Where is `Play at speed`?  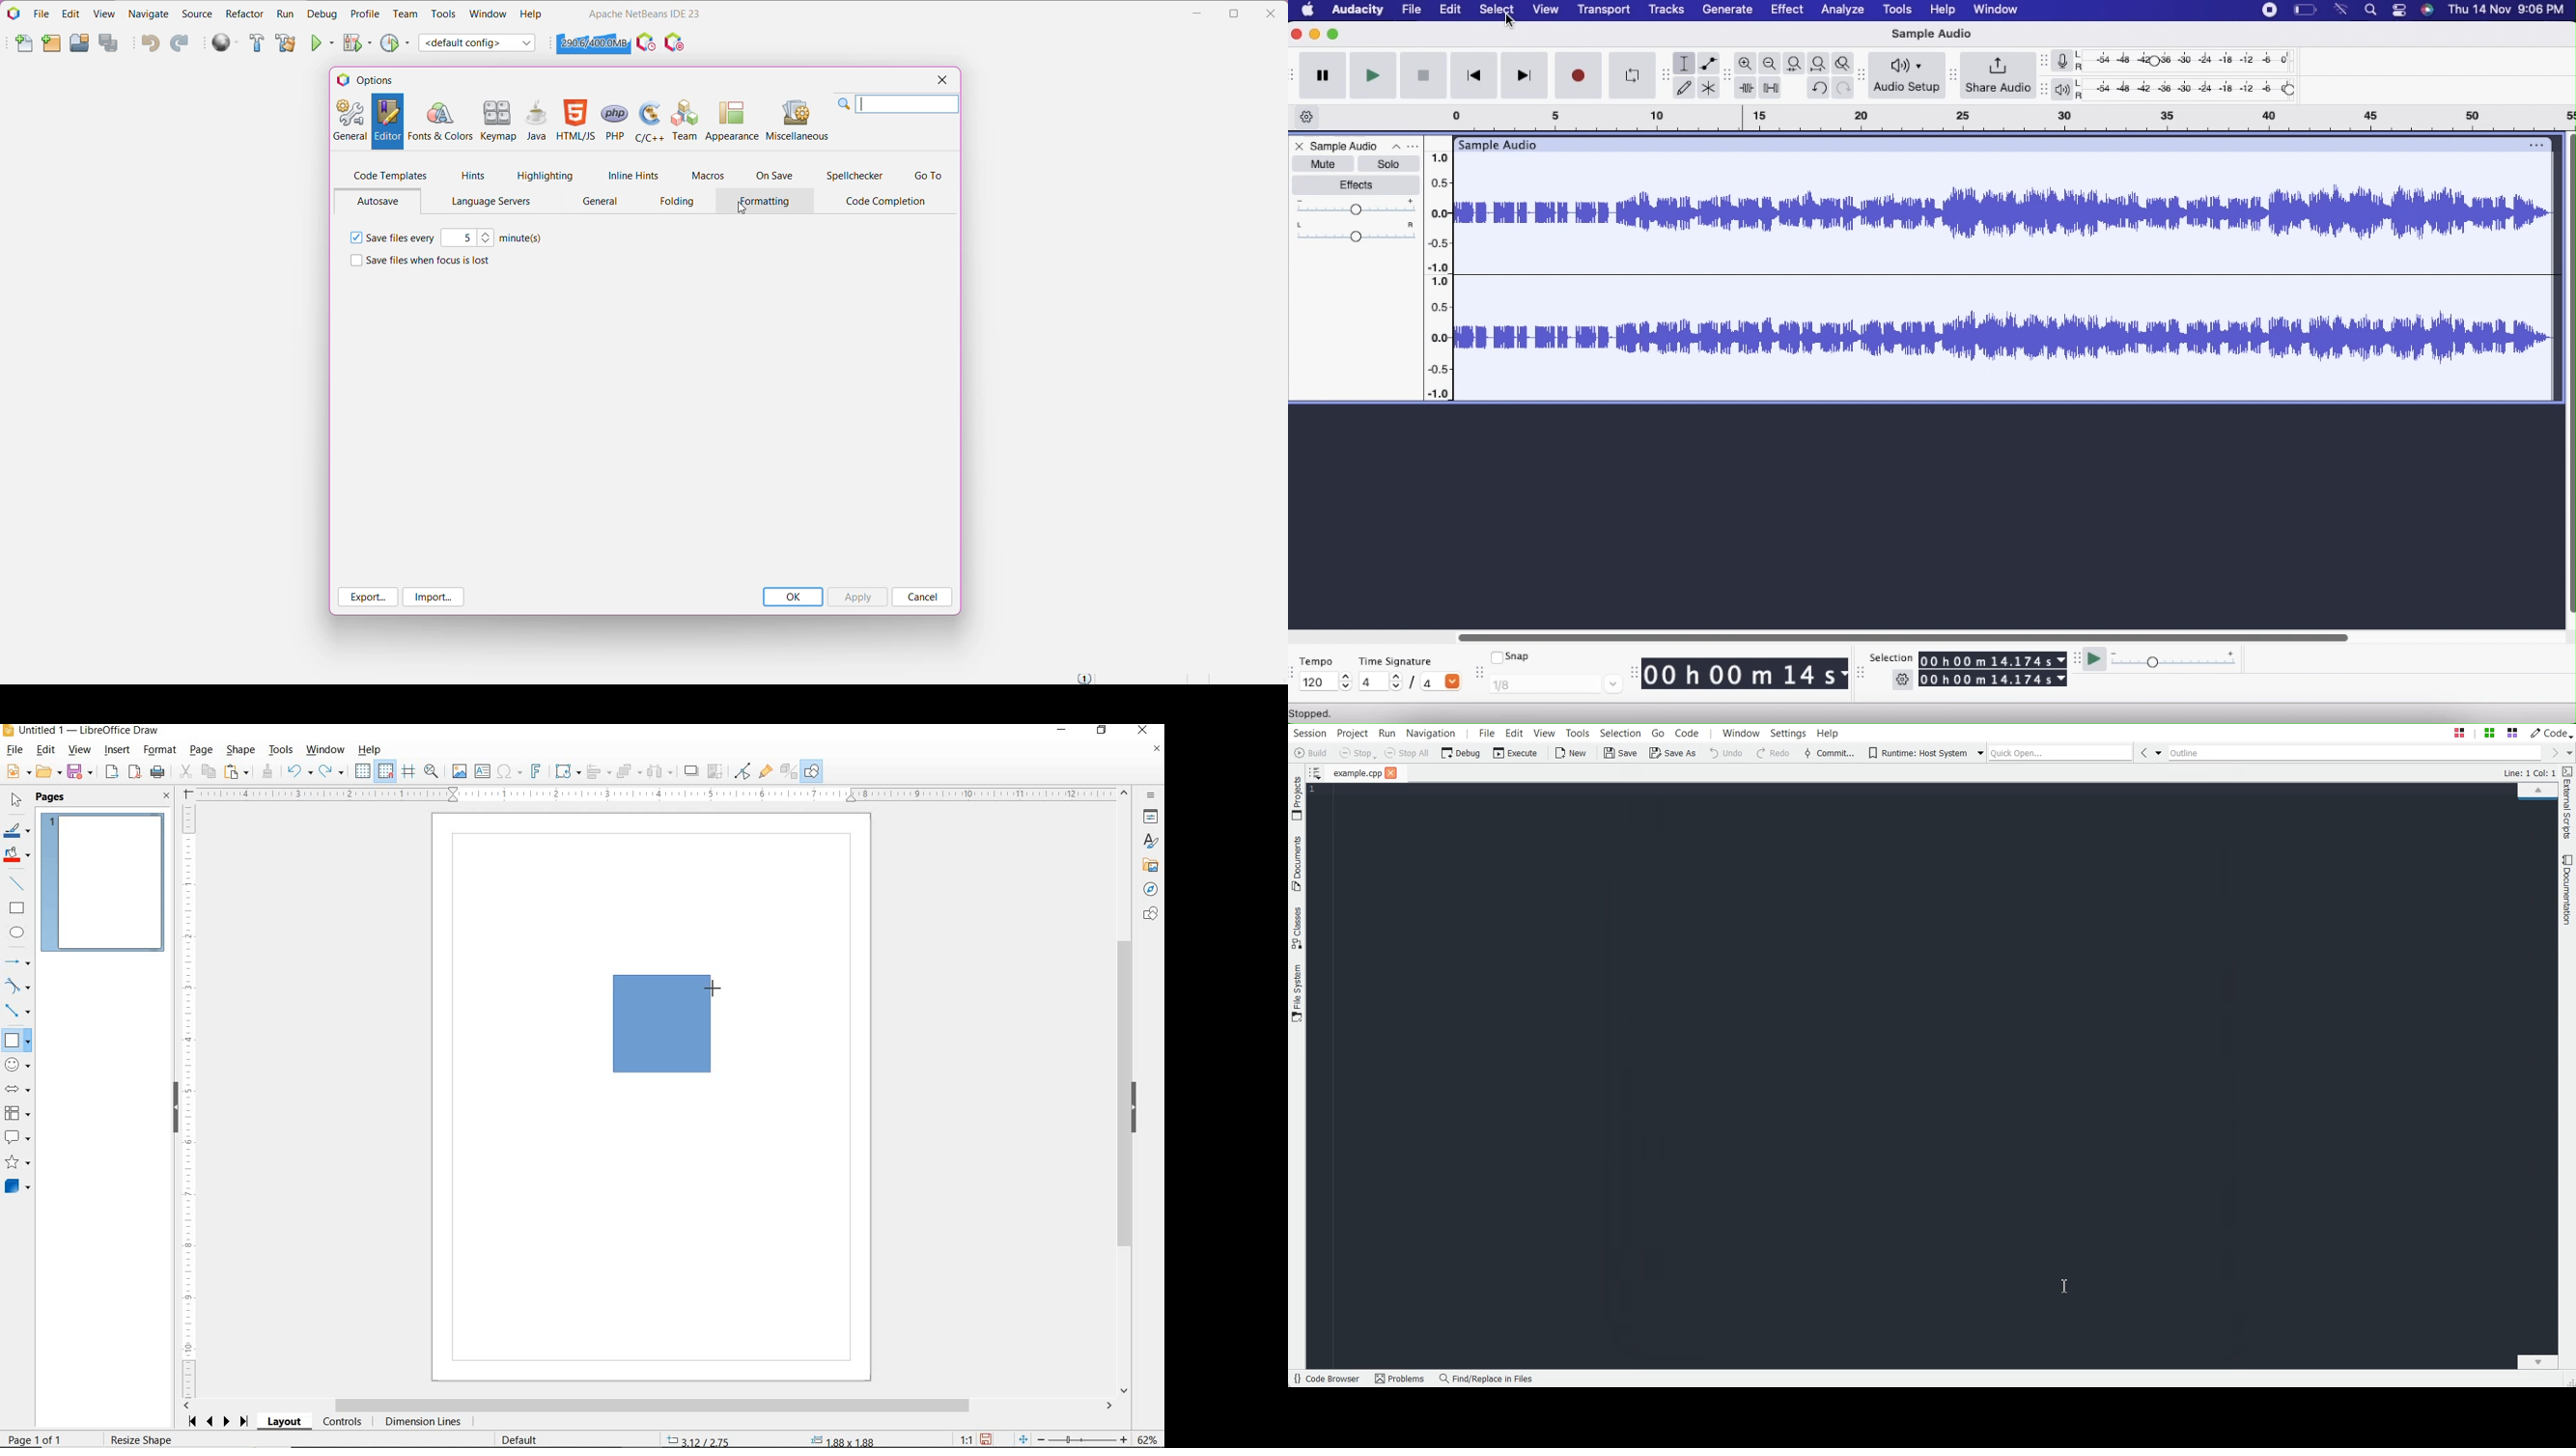
Play at speed is located at coordinates (2095, 660).